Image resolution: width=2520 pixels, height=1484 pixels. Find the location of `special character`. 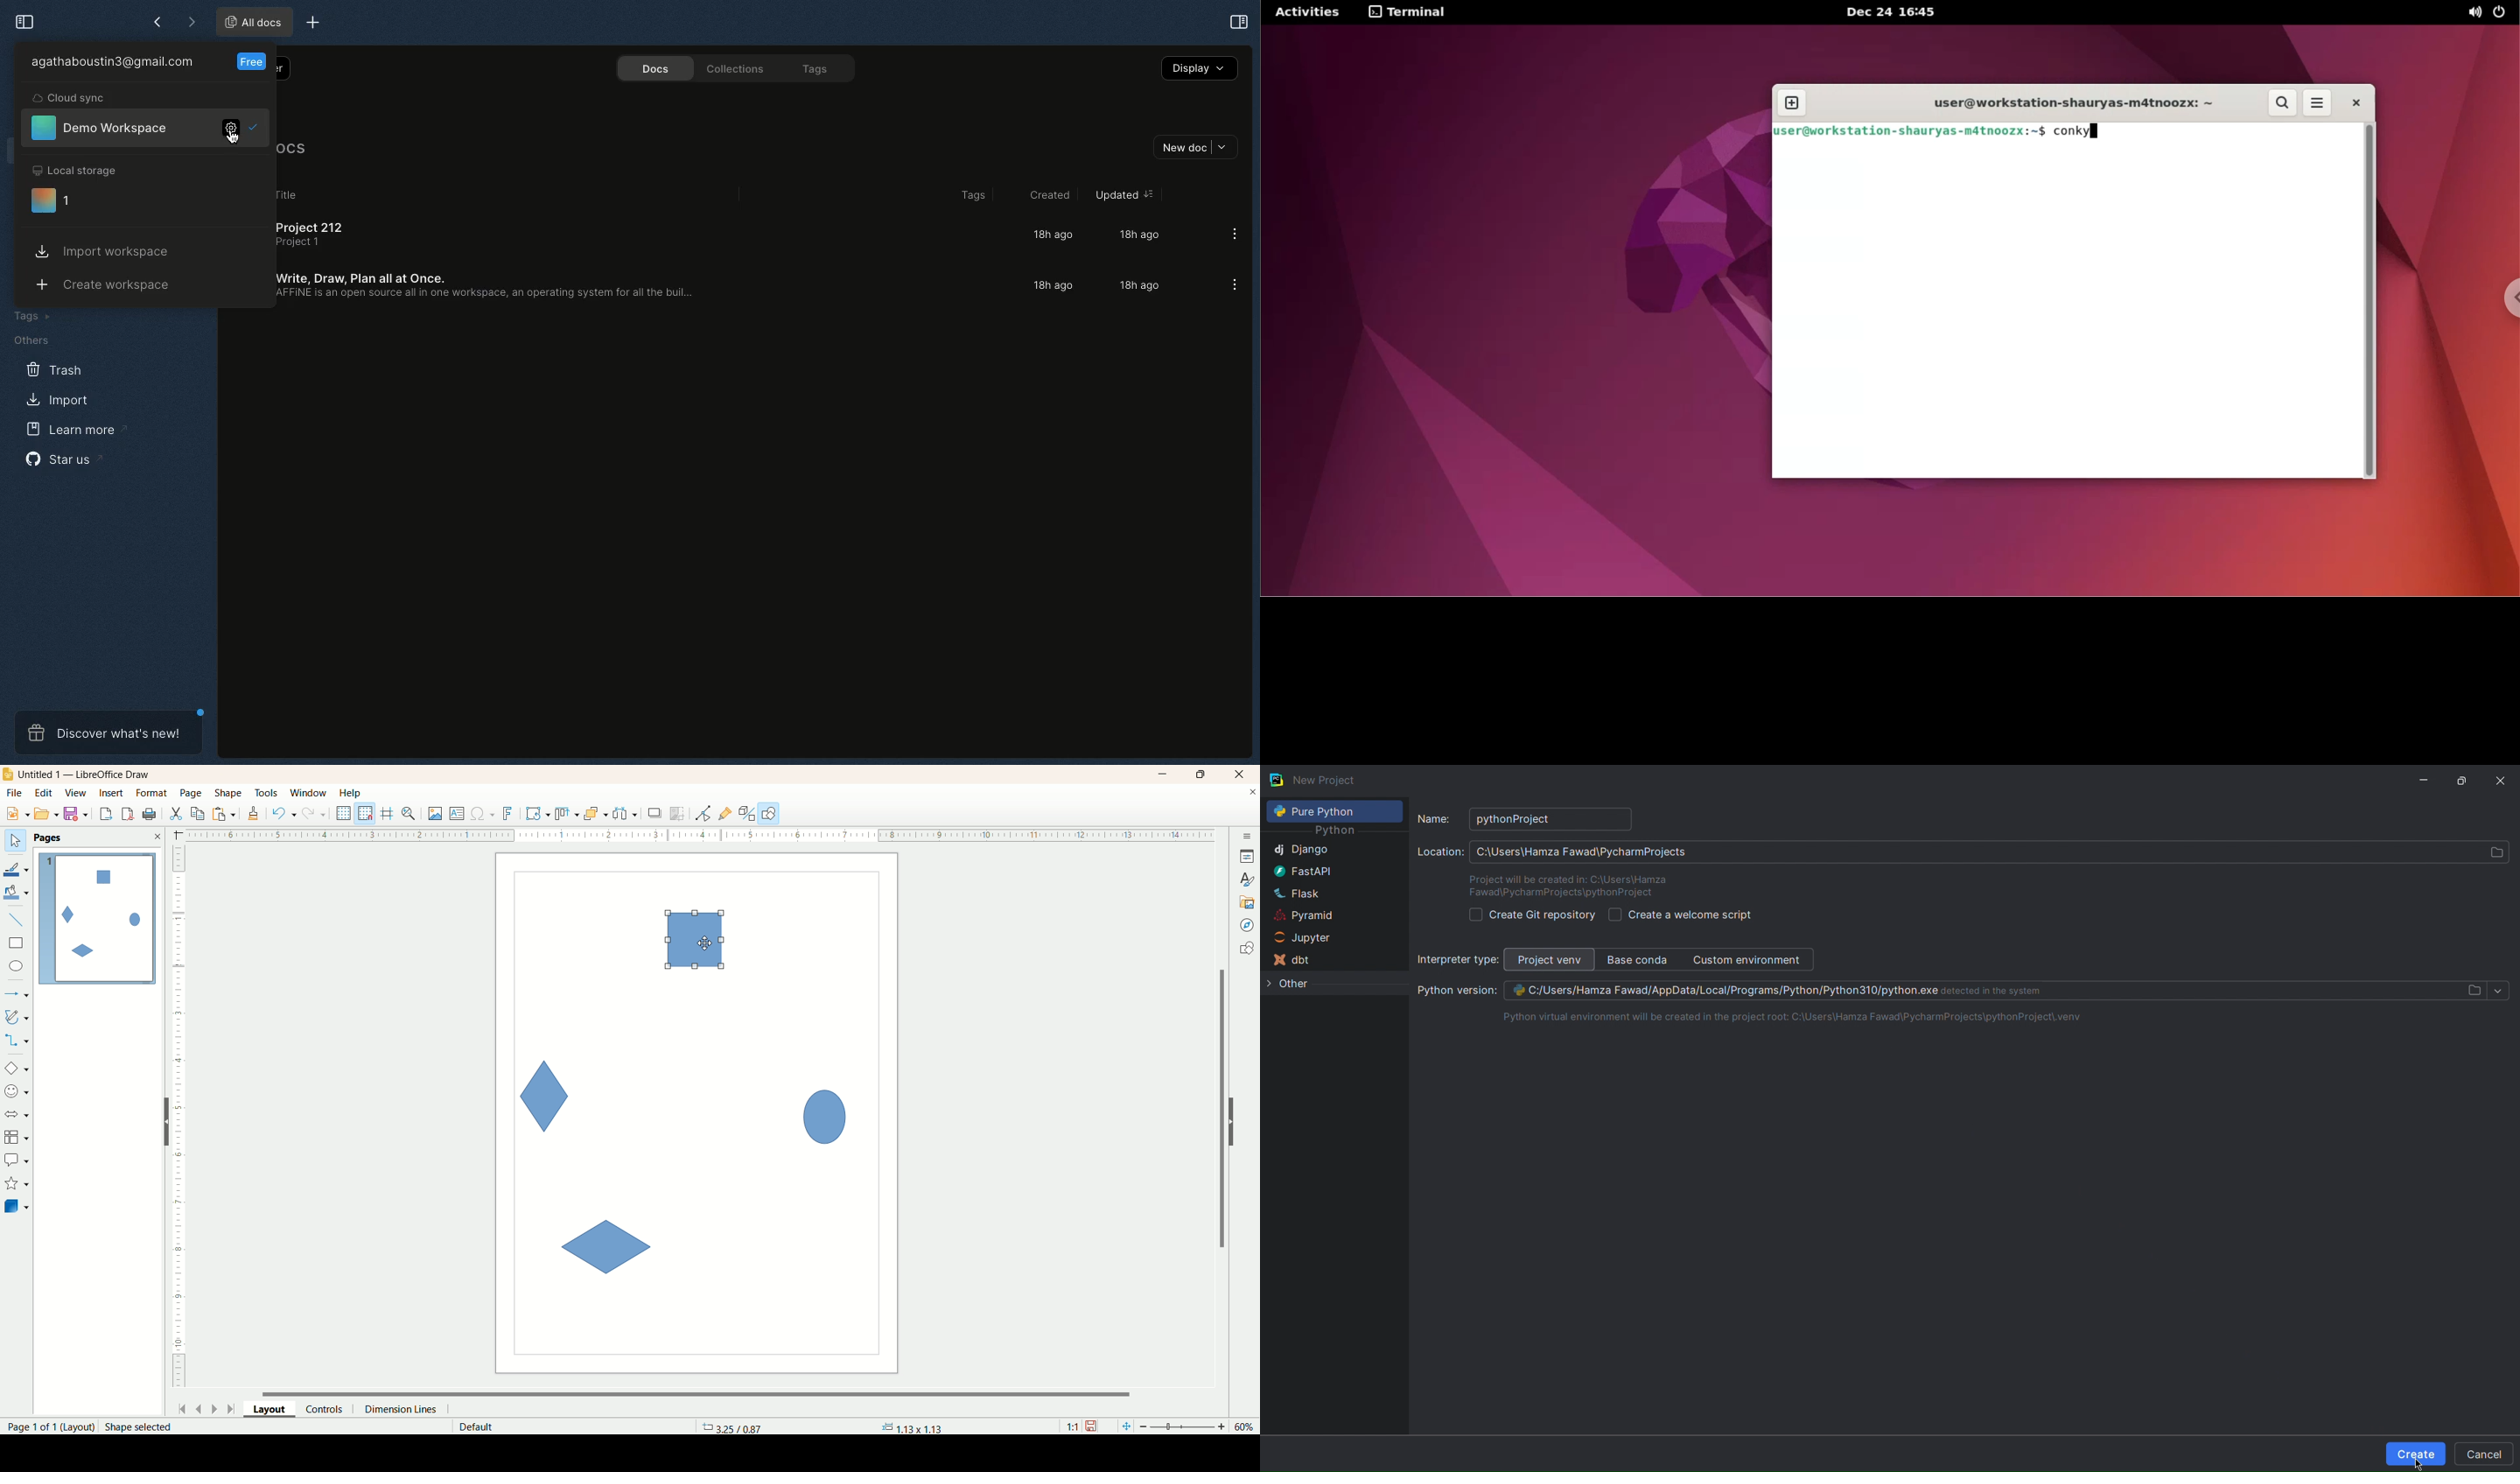

special character is located at coordinates (484, 814).